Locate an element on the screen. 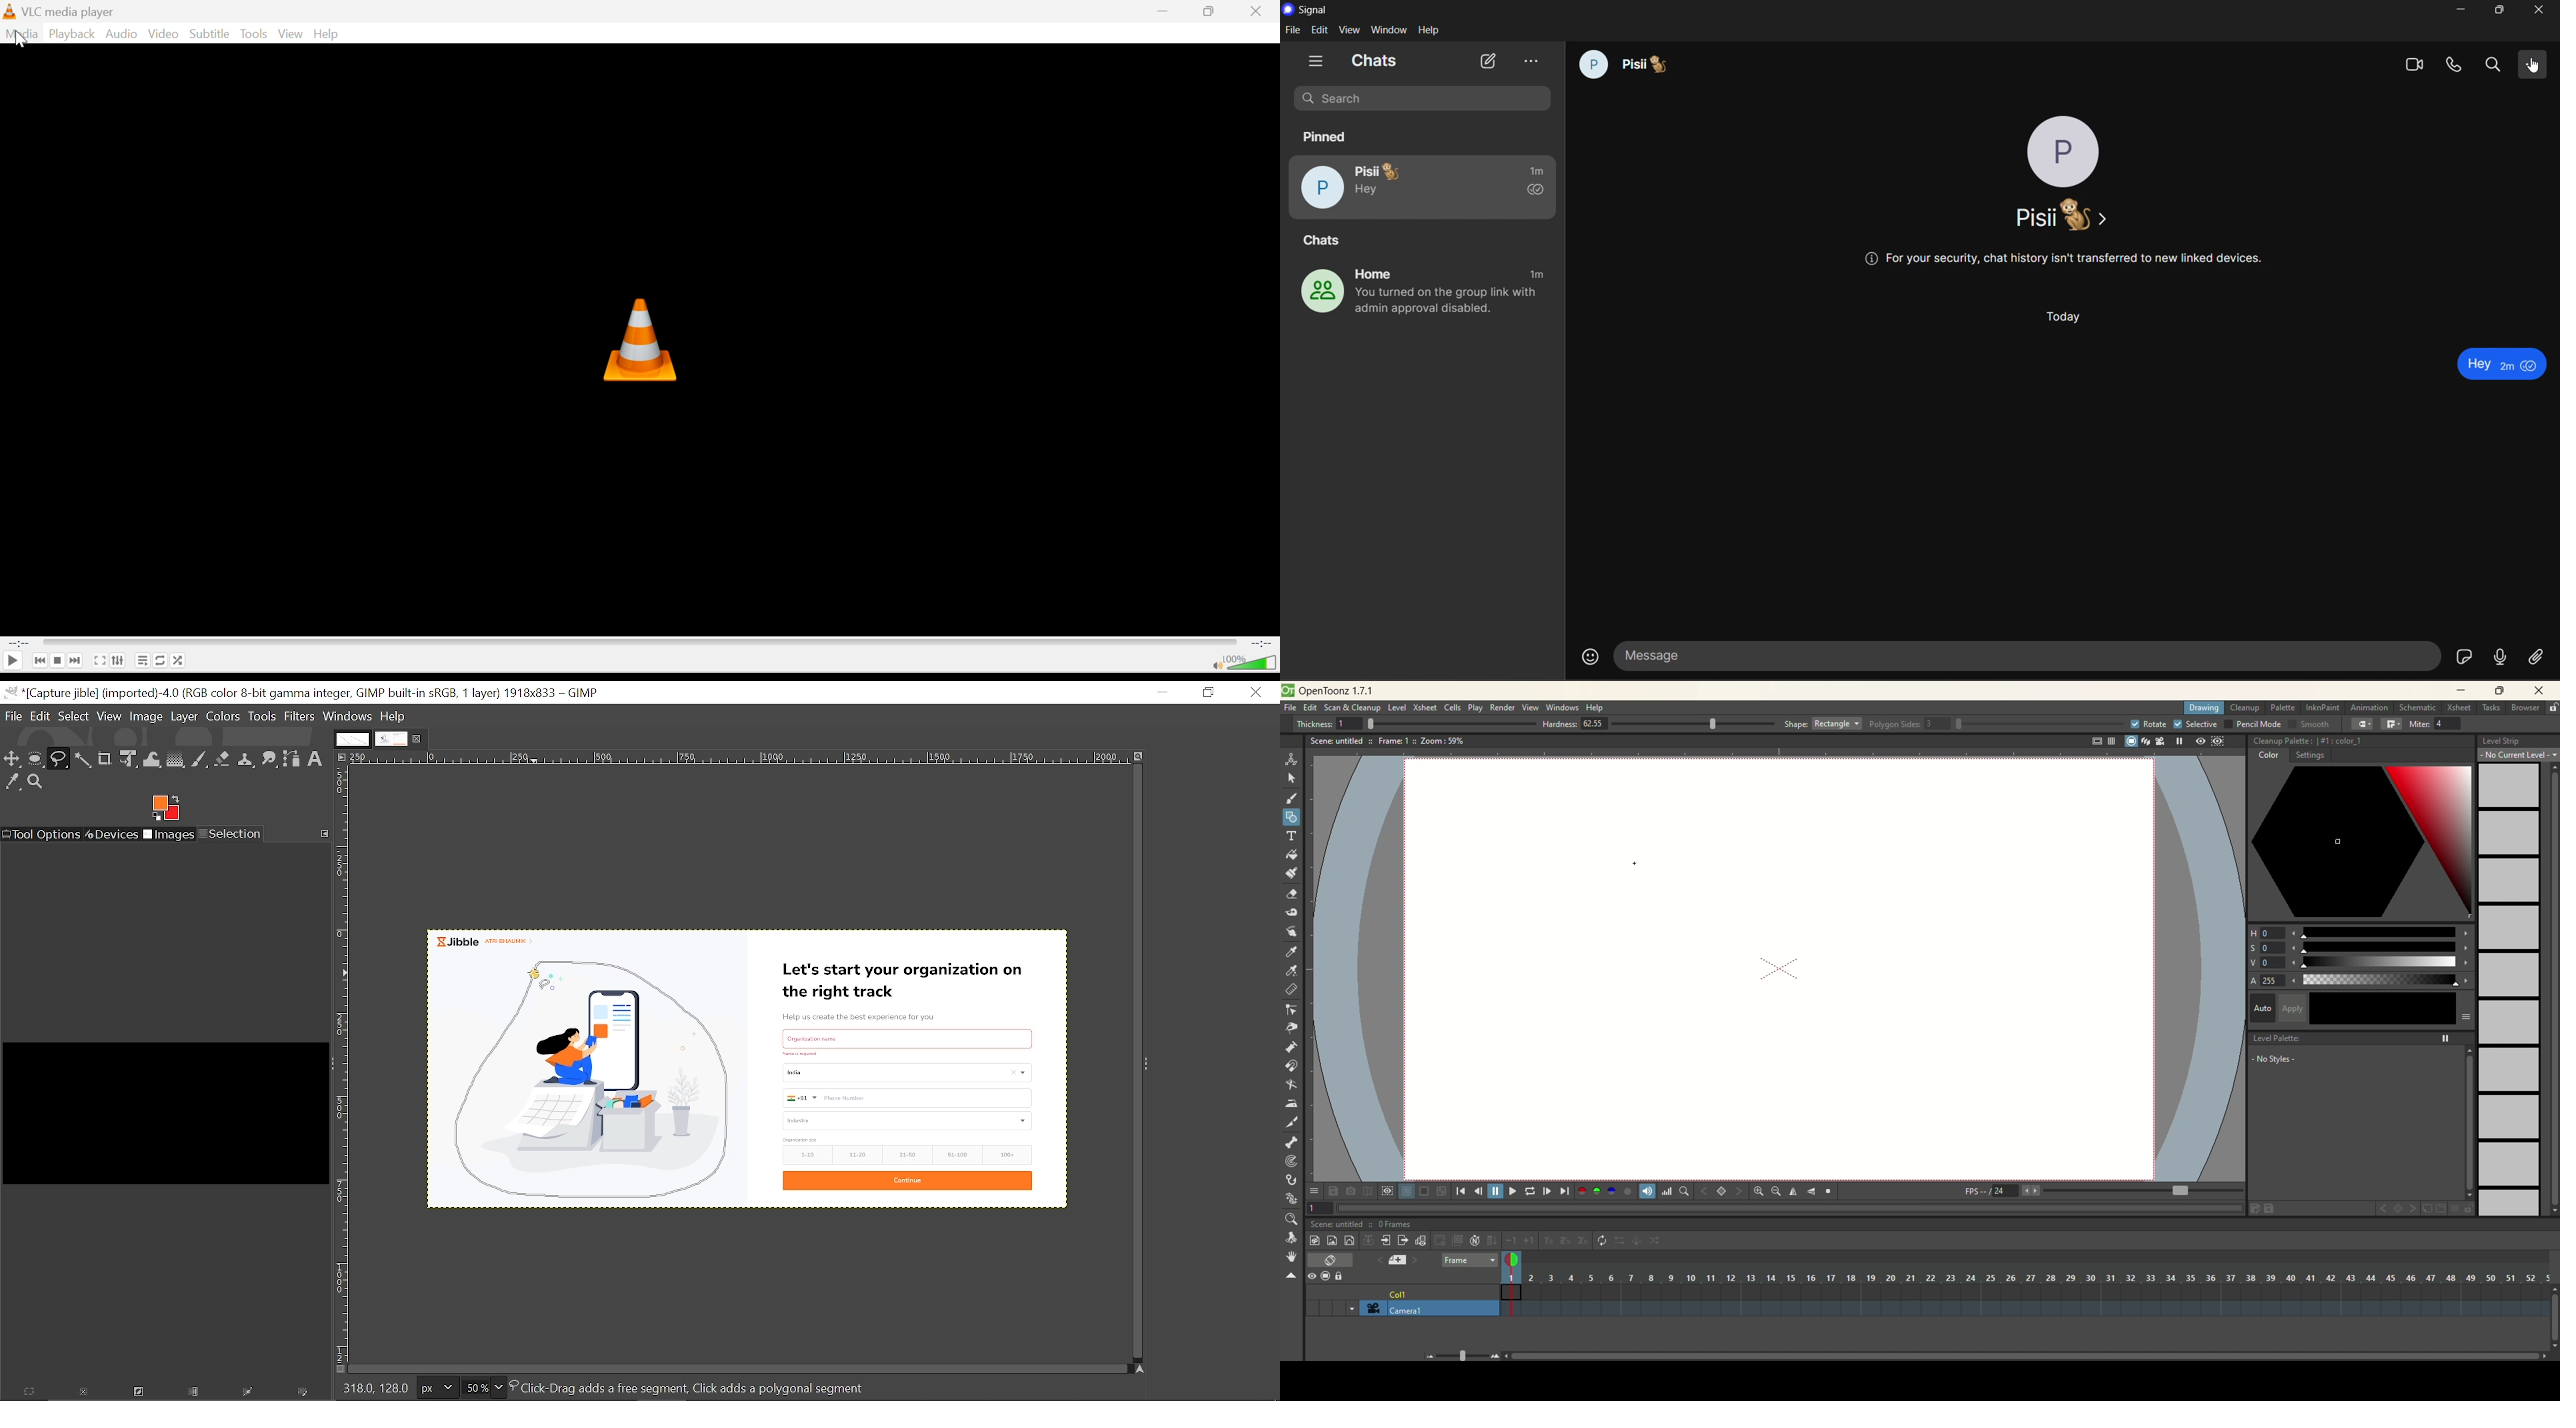 The image size is (2576, 1428). Path tool is located at coordinates (293, 759).